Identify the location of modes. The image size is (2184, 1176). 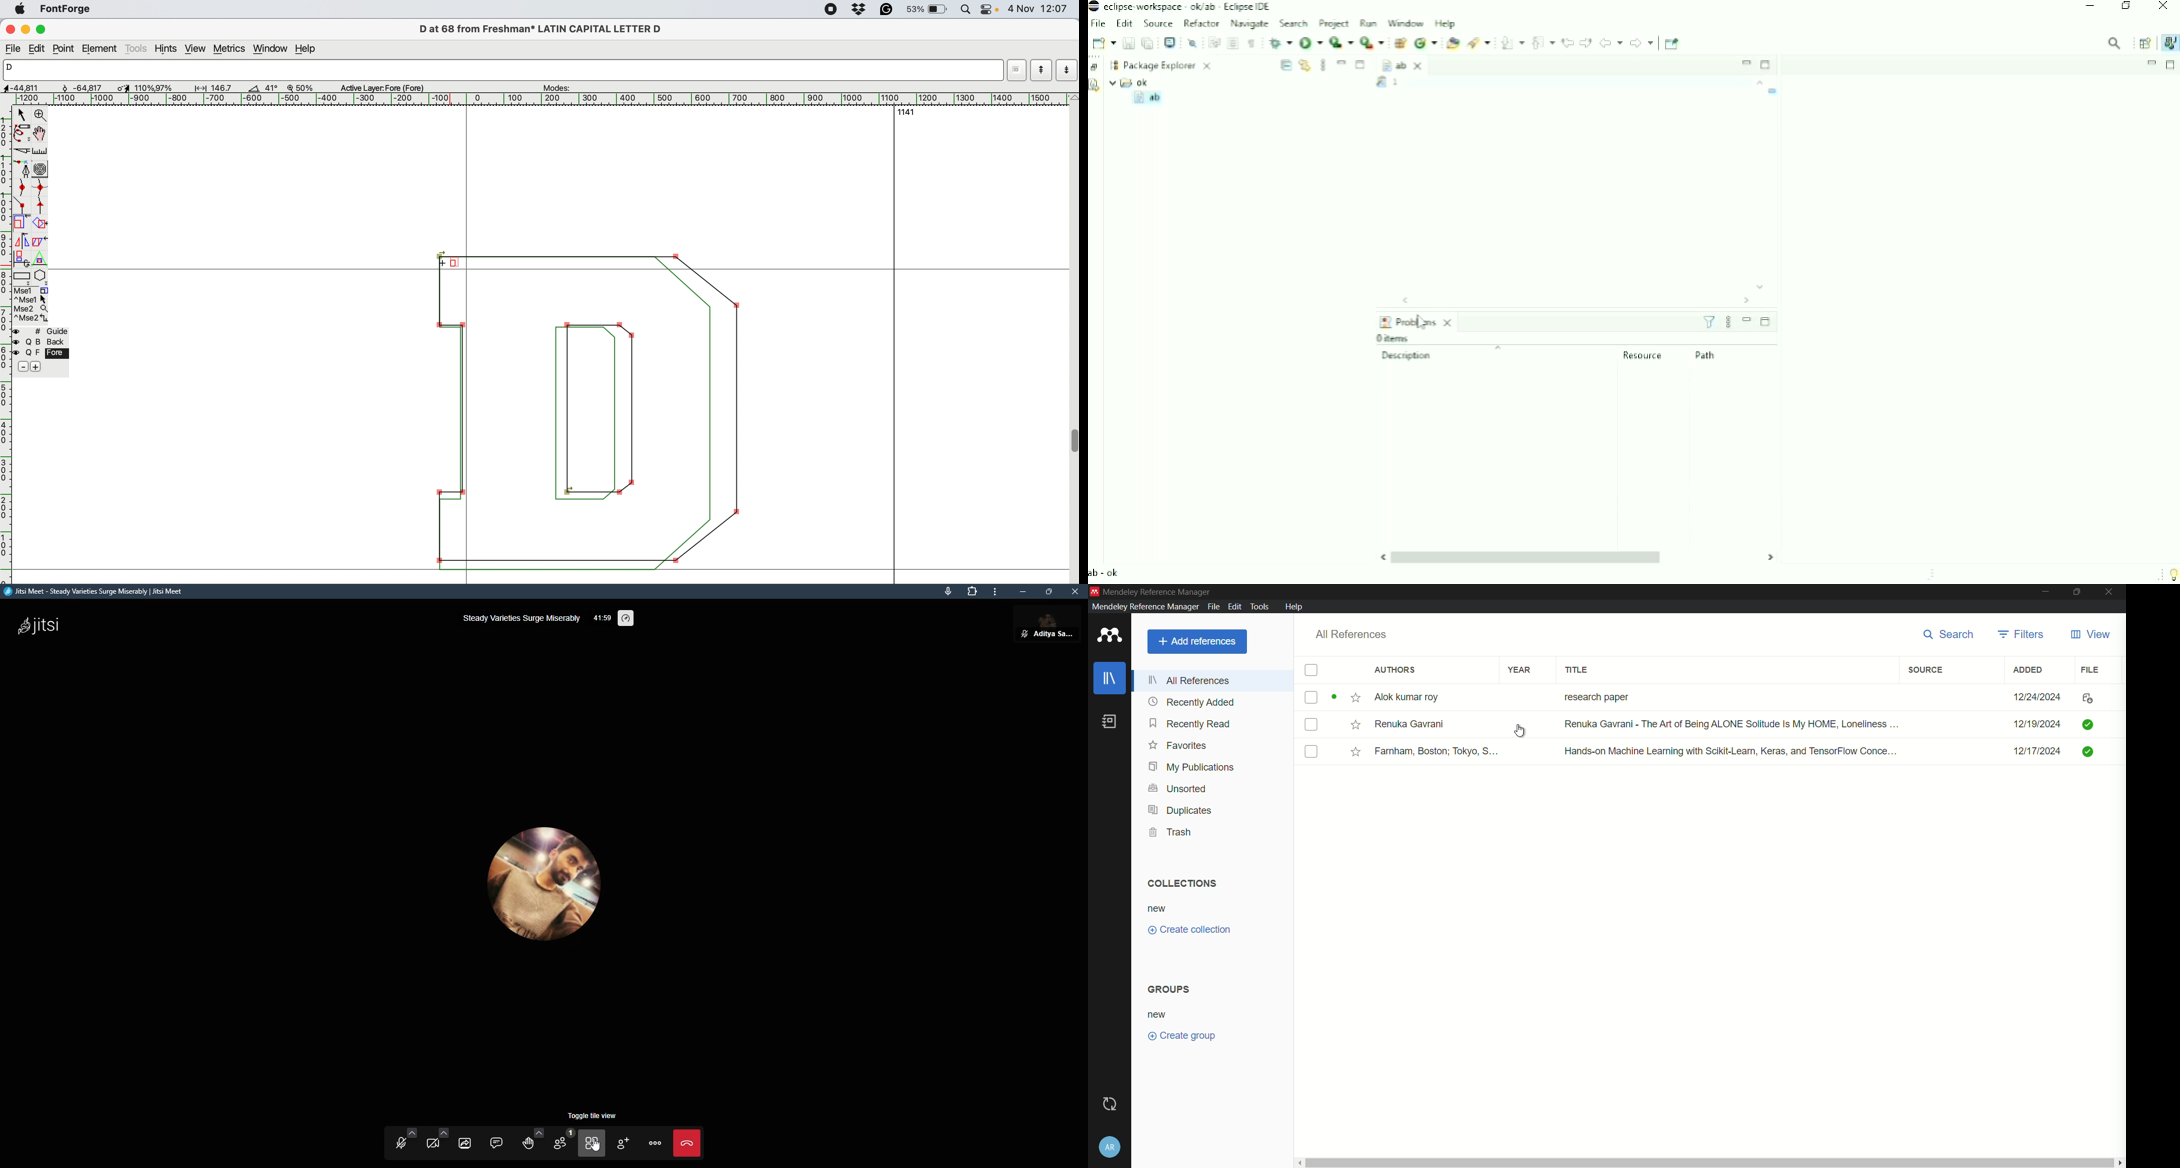
(562, 88).